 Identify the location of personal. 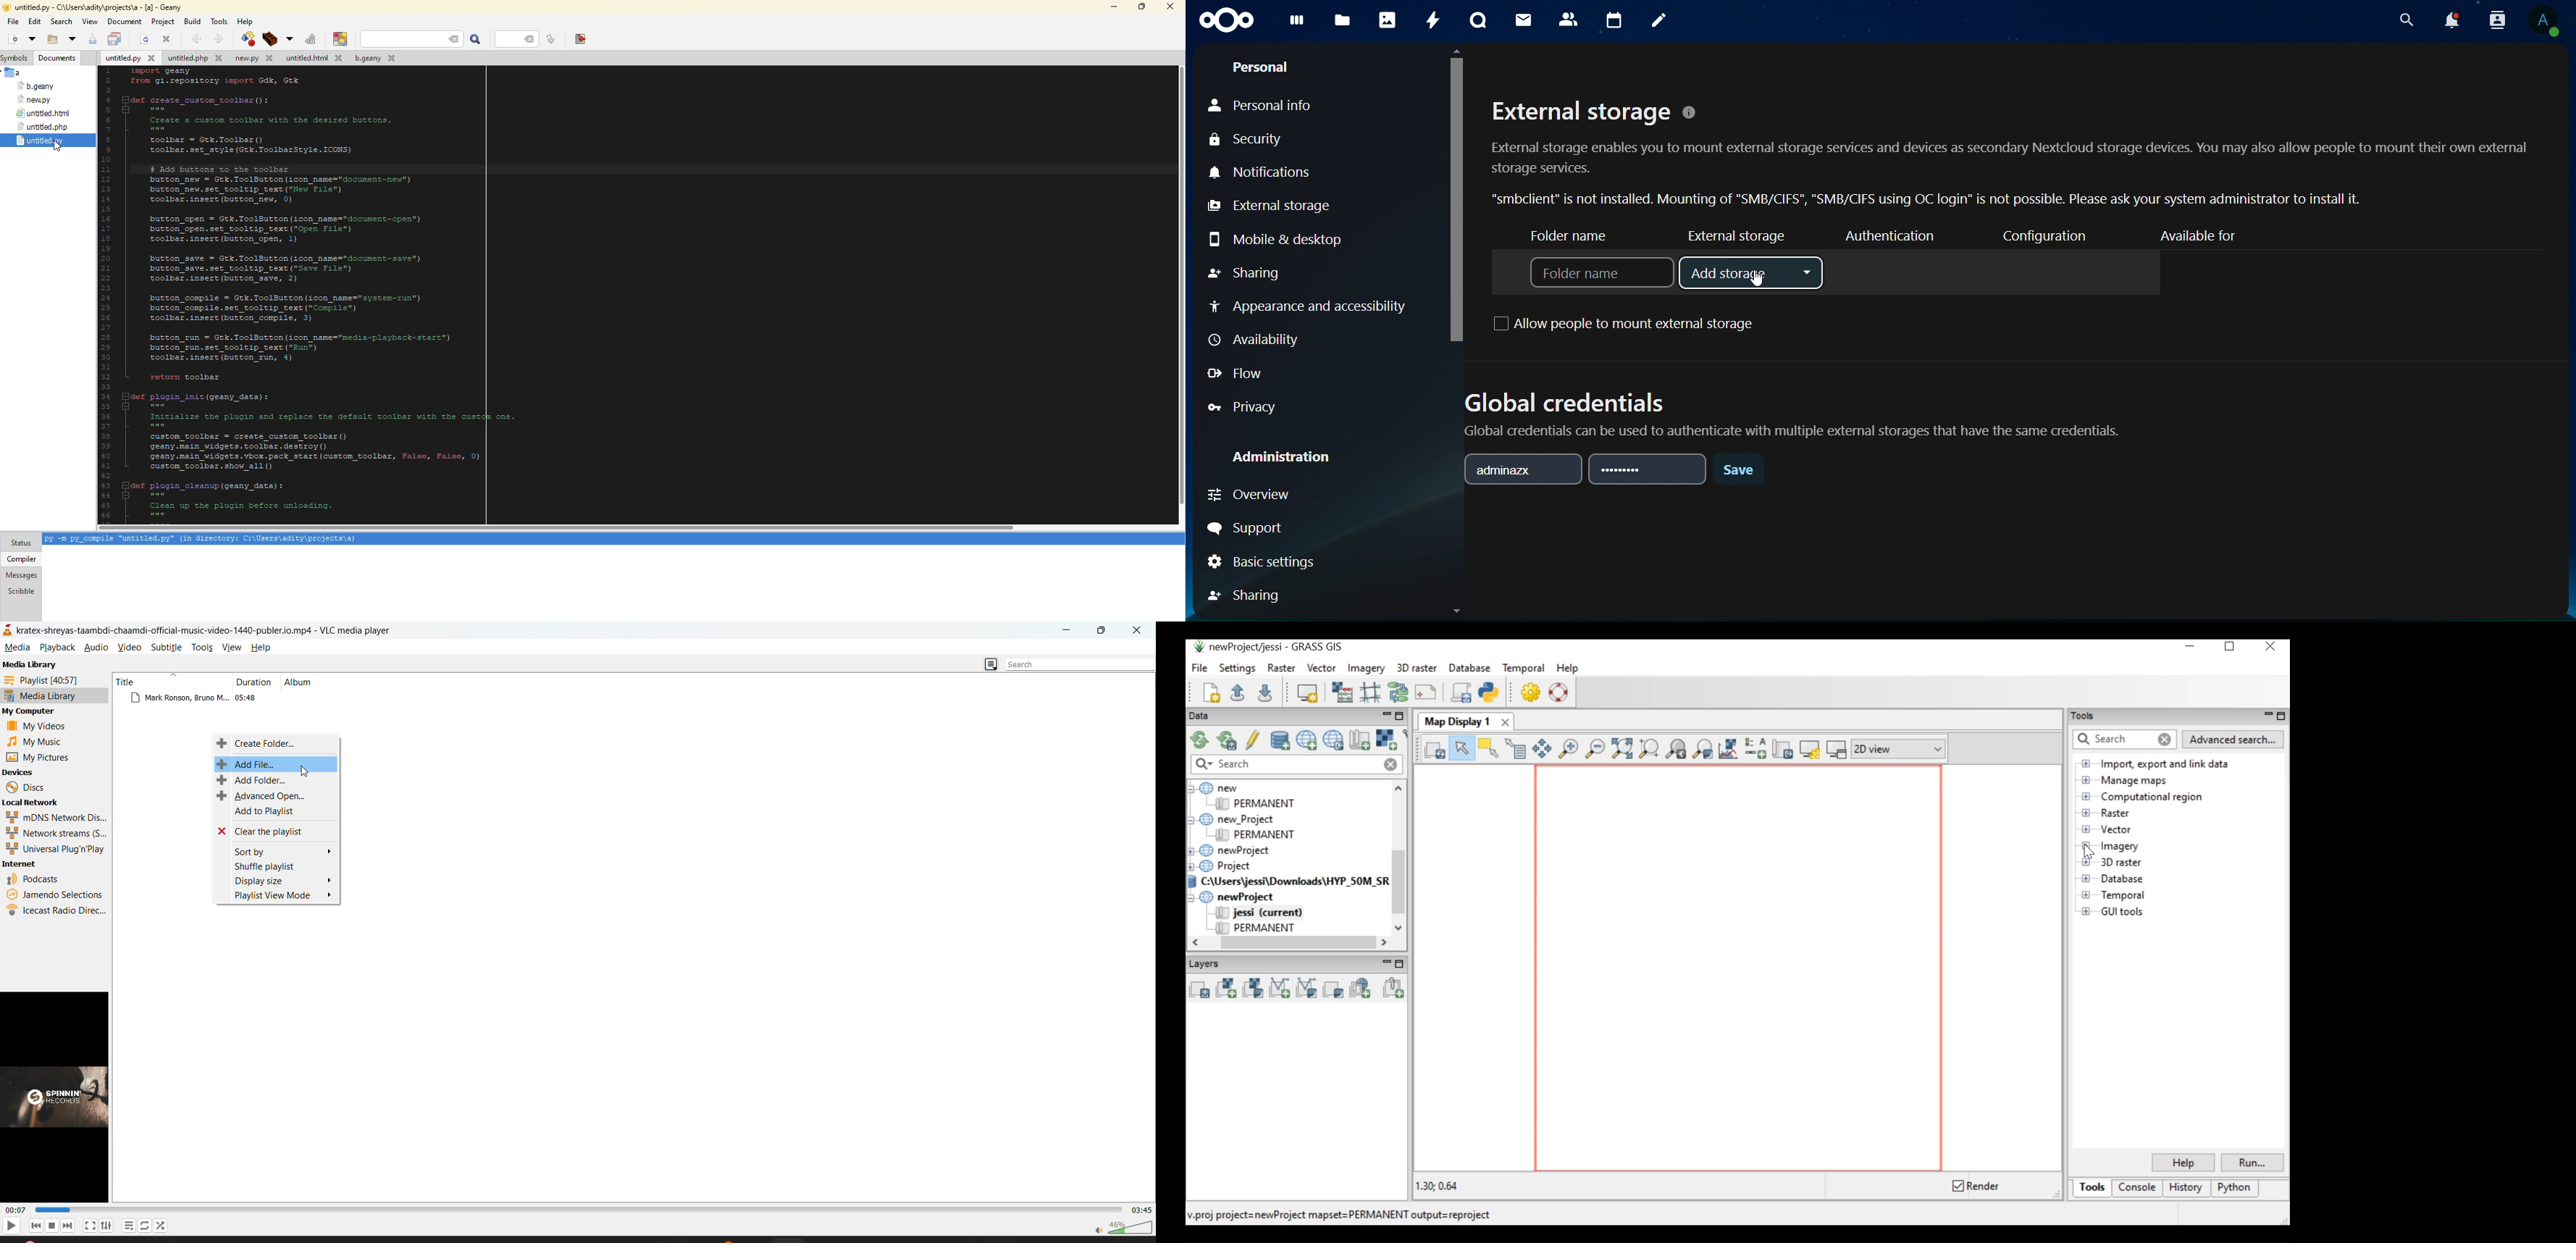
(1263, 64).